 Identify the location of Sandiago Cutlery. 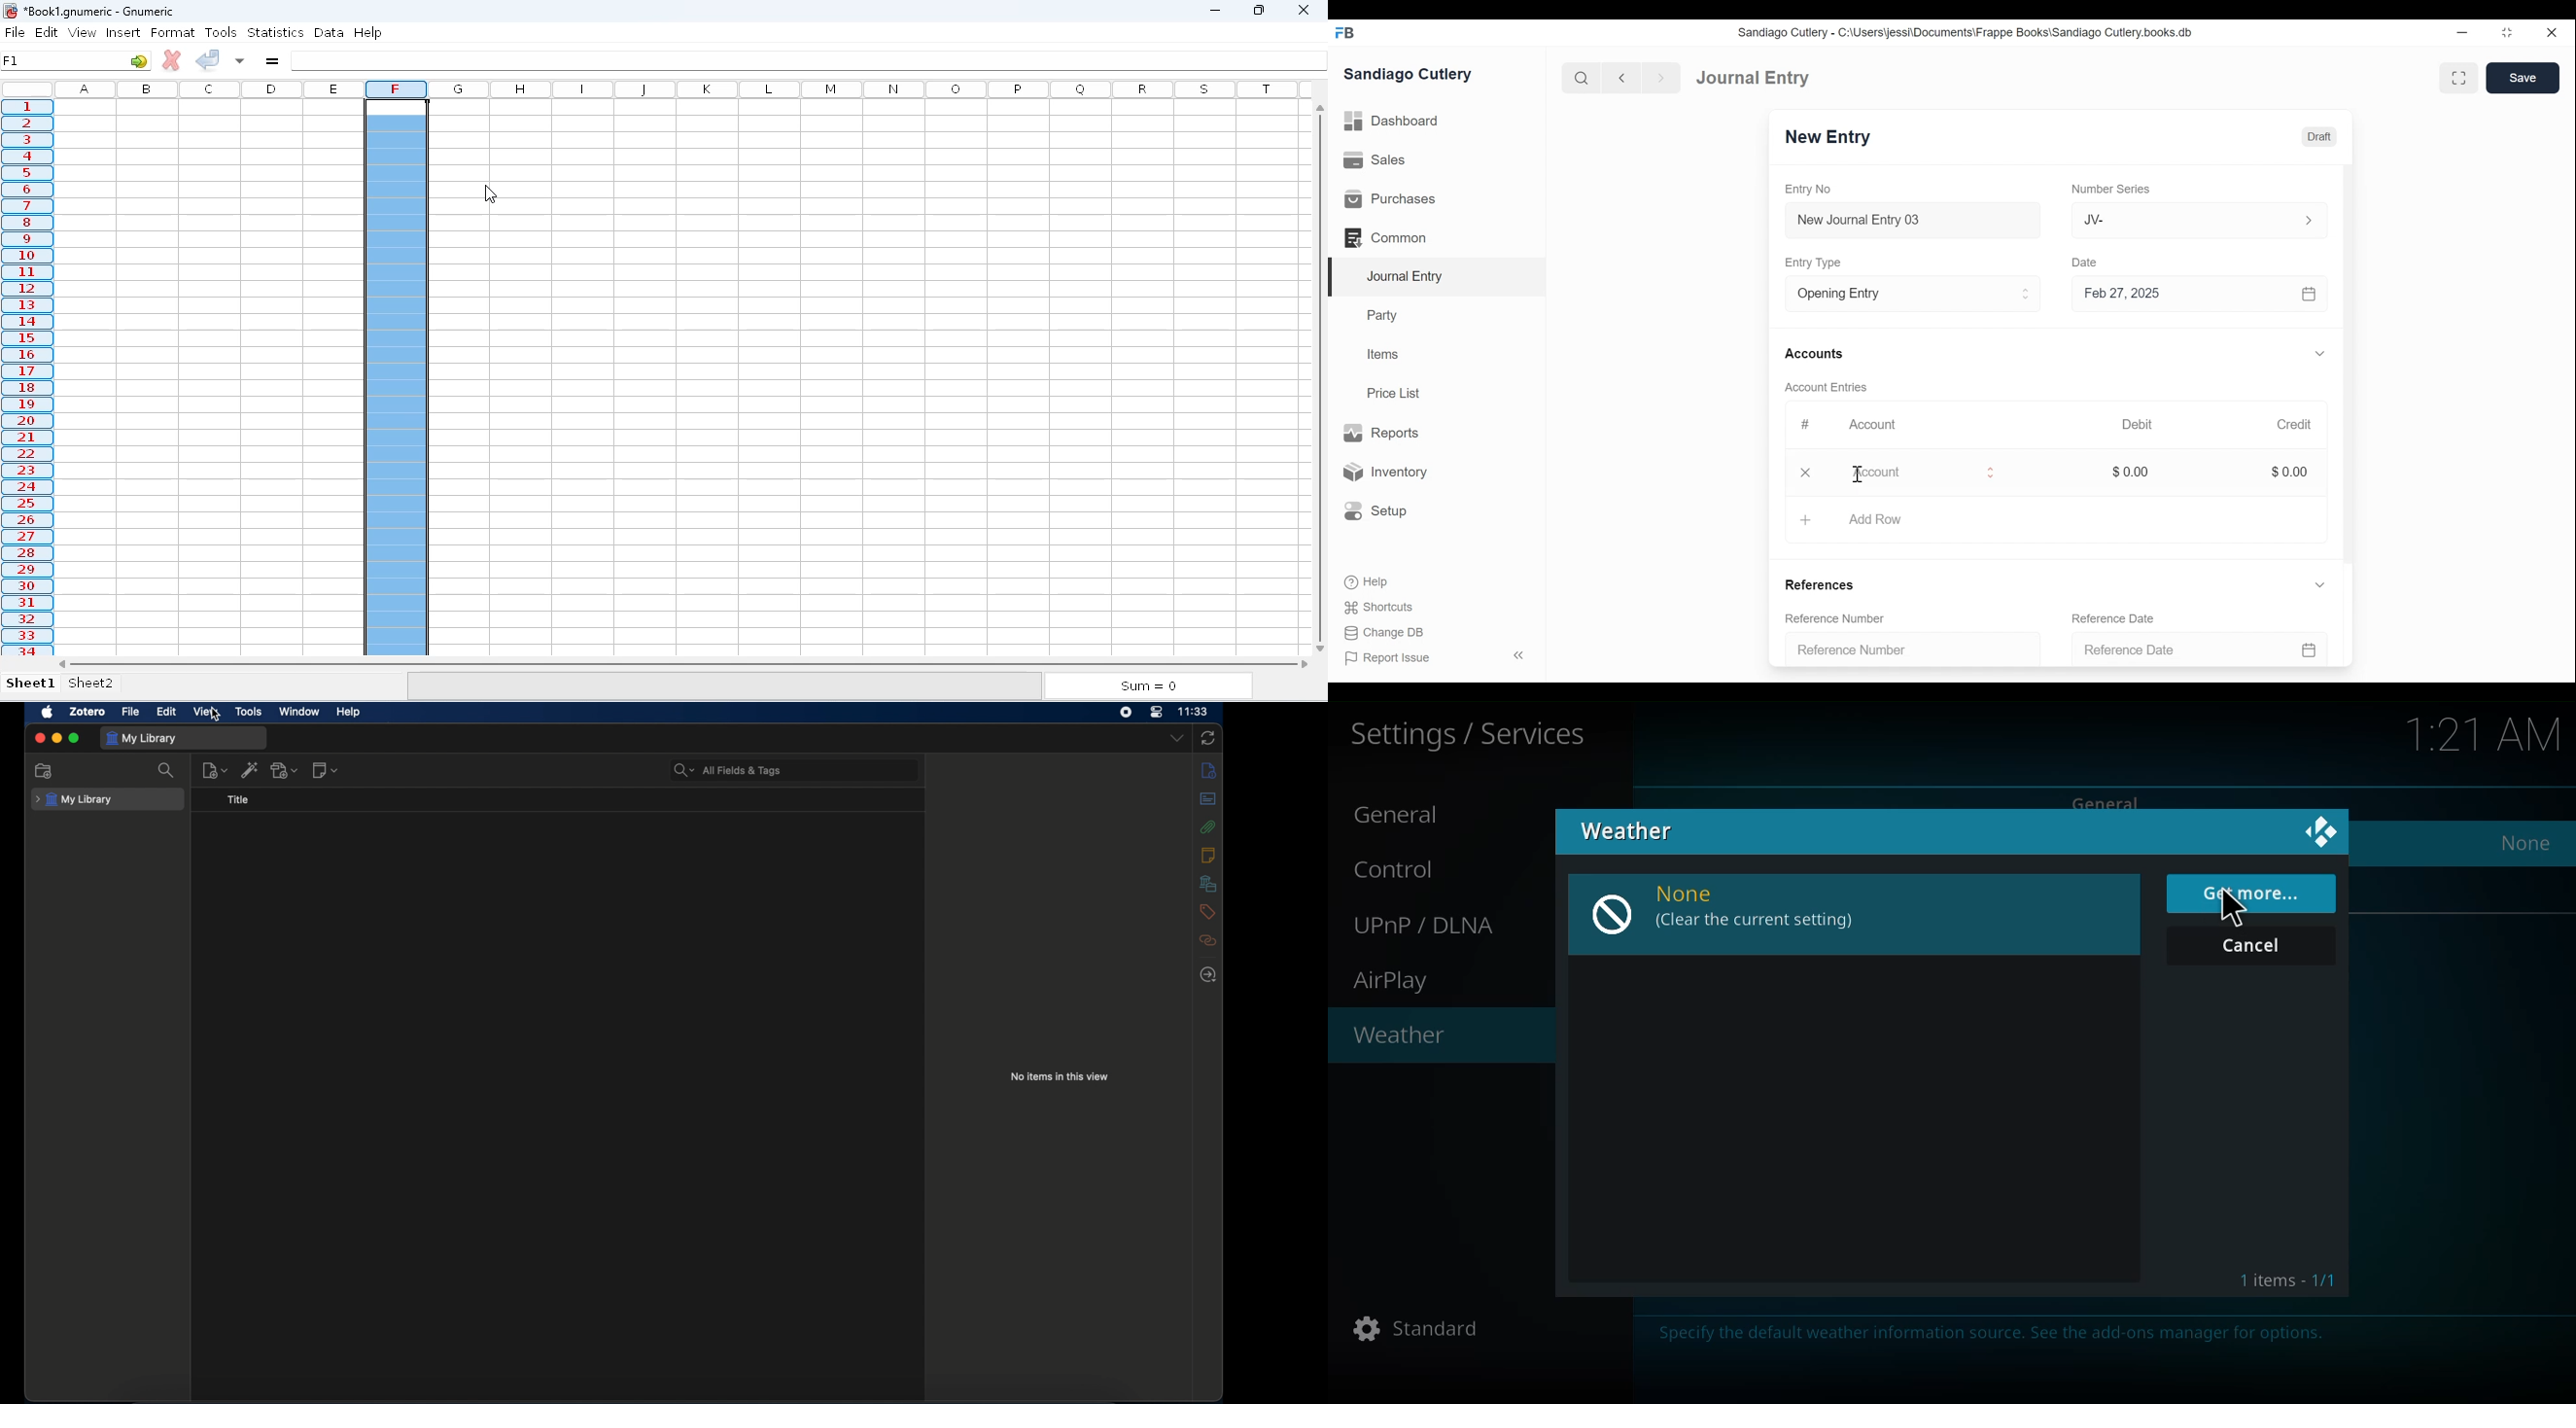
(1410, 75).